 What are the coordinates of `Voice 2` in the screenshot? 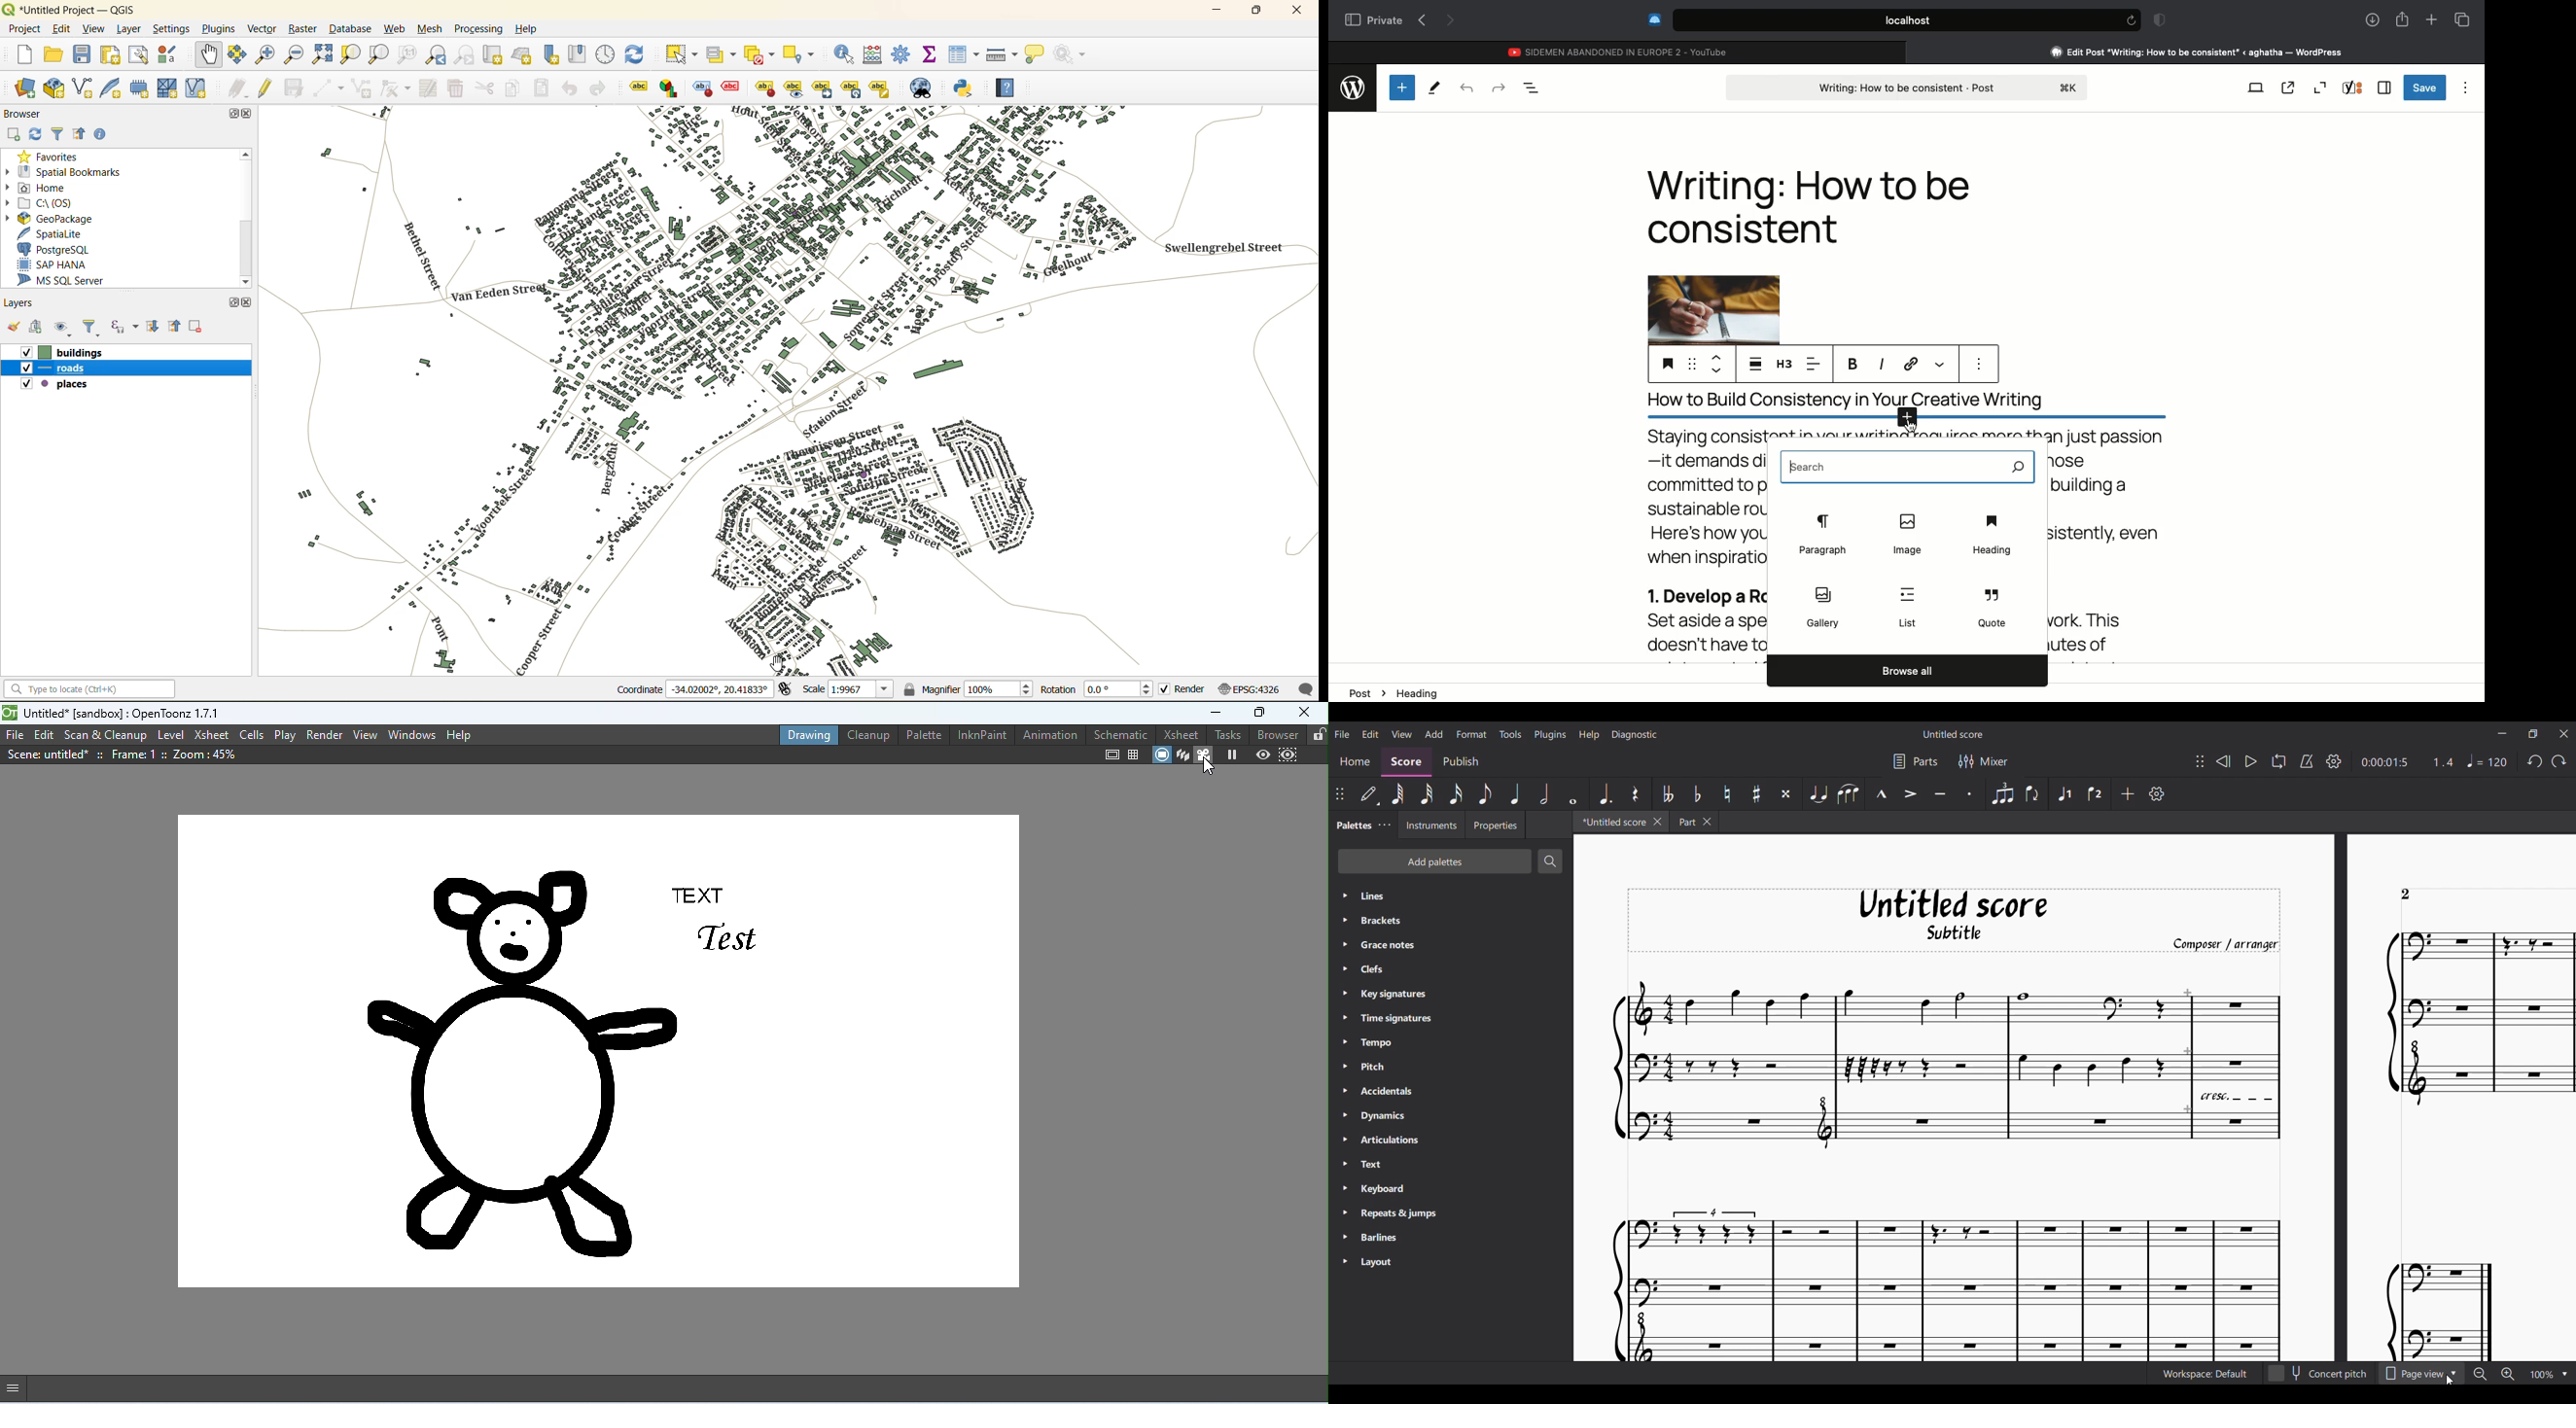 It's located at (2095, 794).